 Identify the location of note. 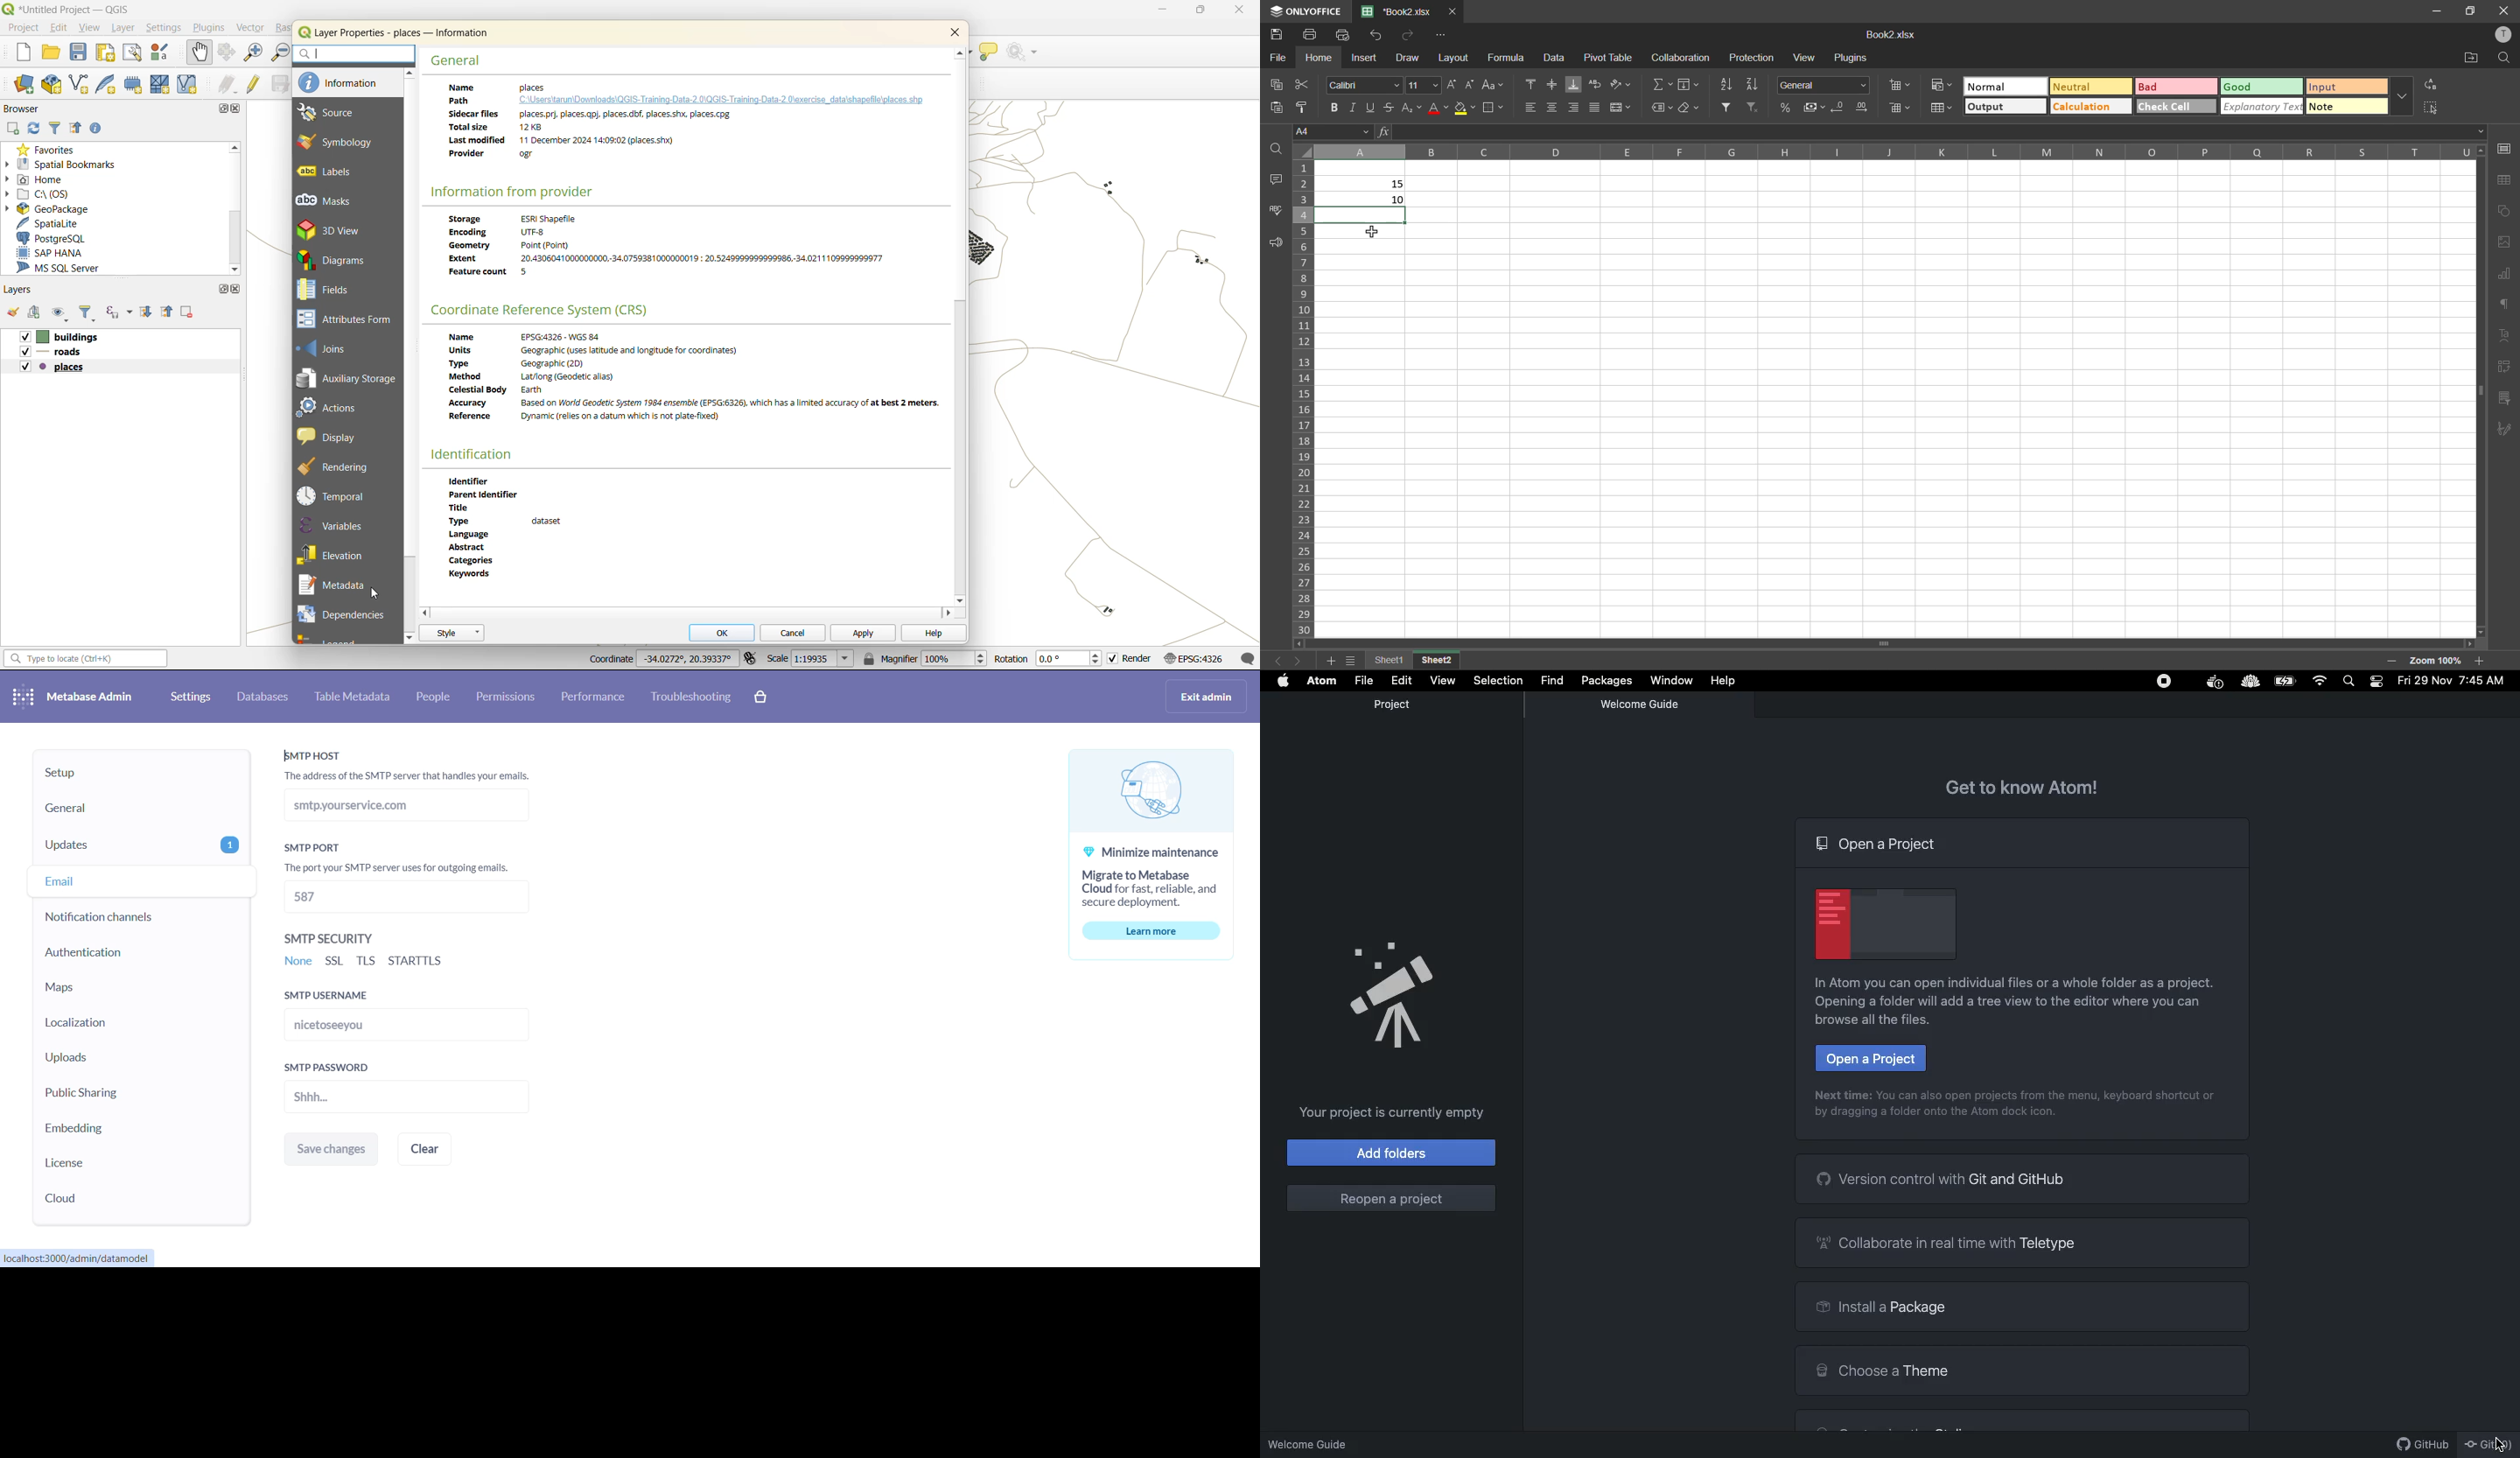
(2345, 106).